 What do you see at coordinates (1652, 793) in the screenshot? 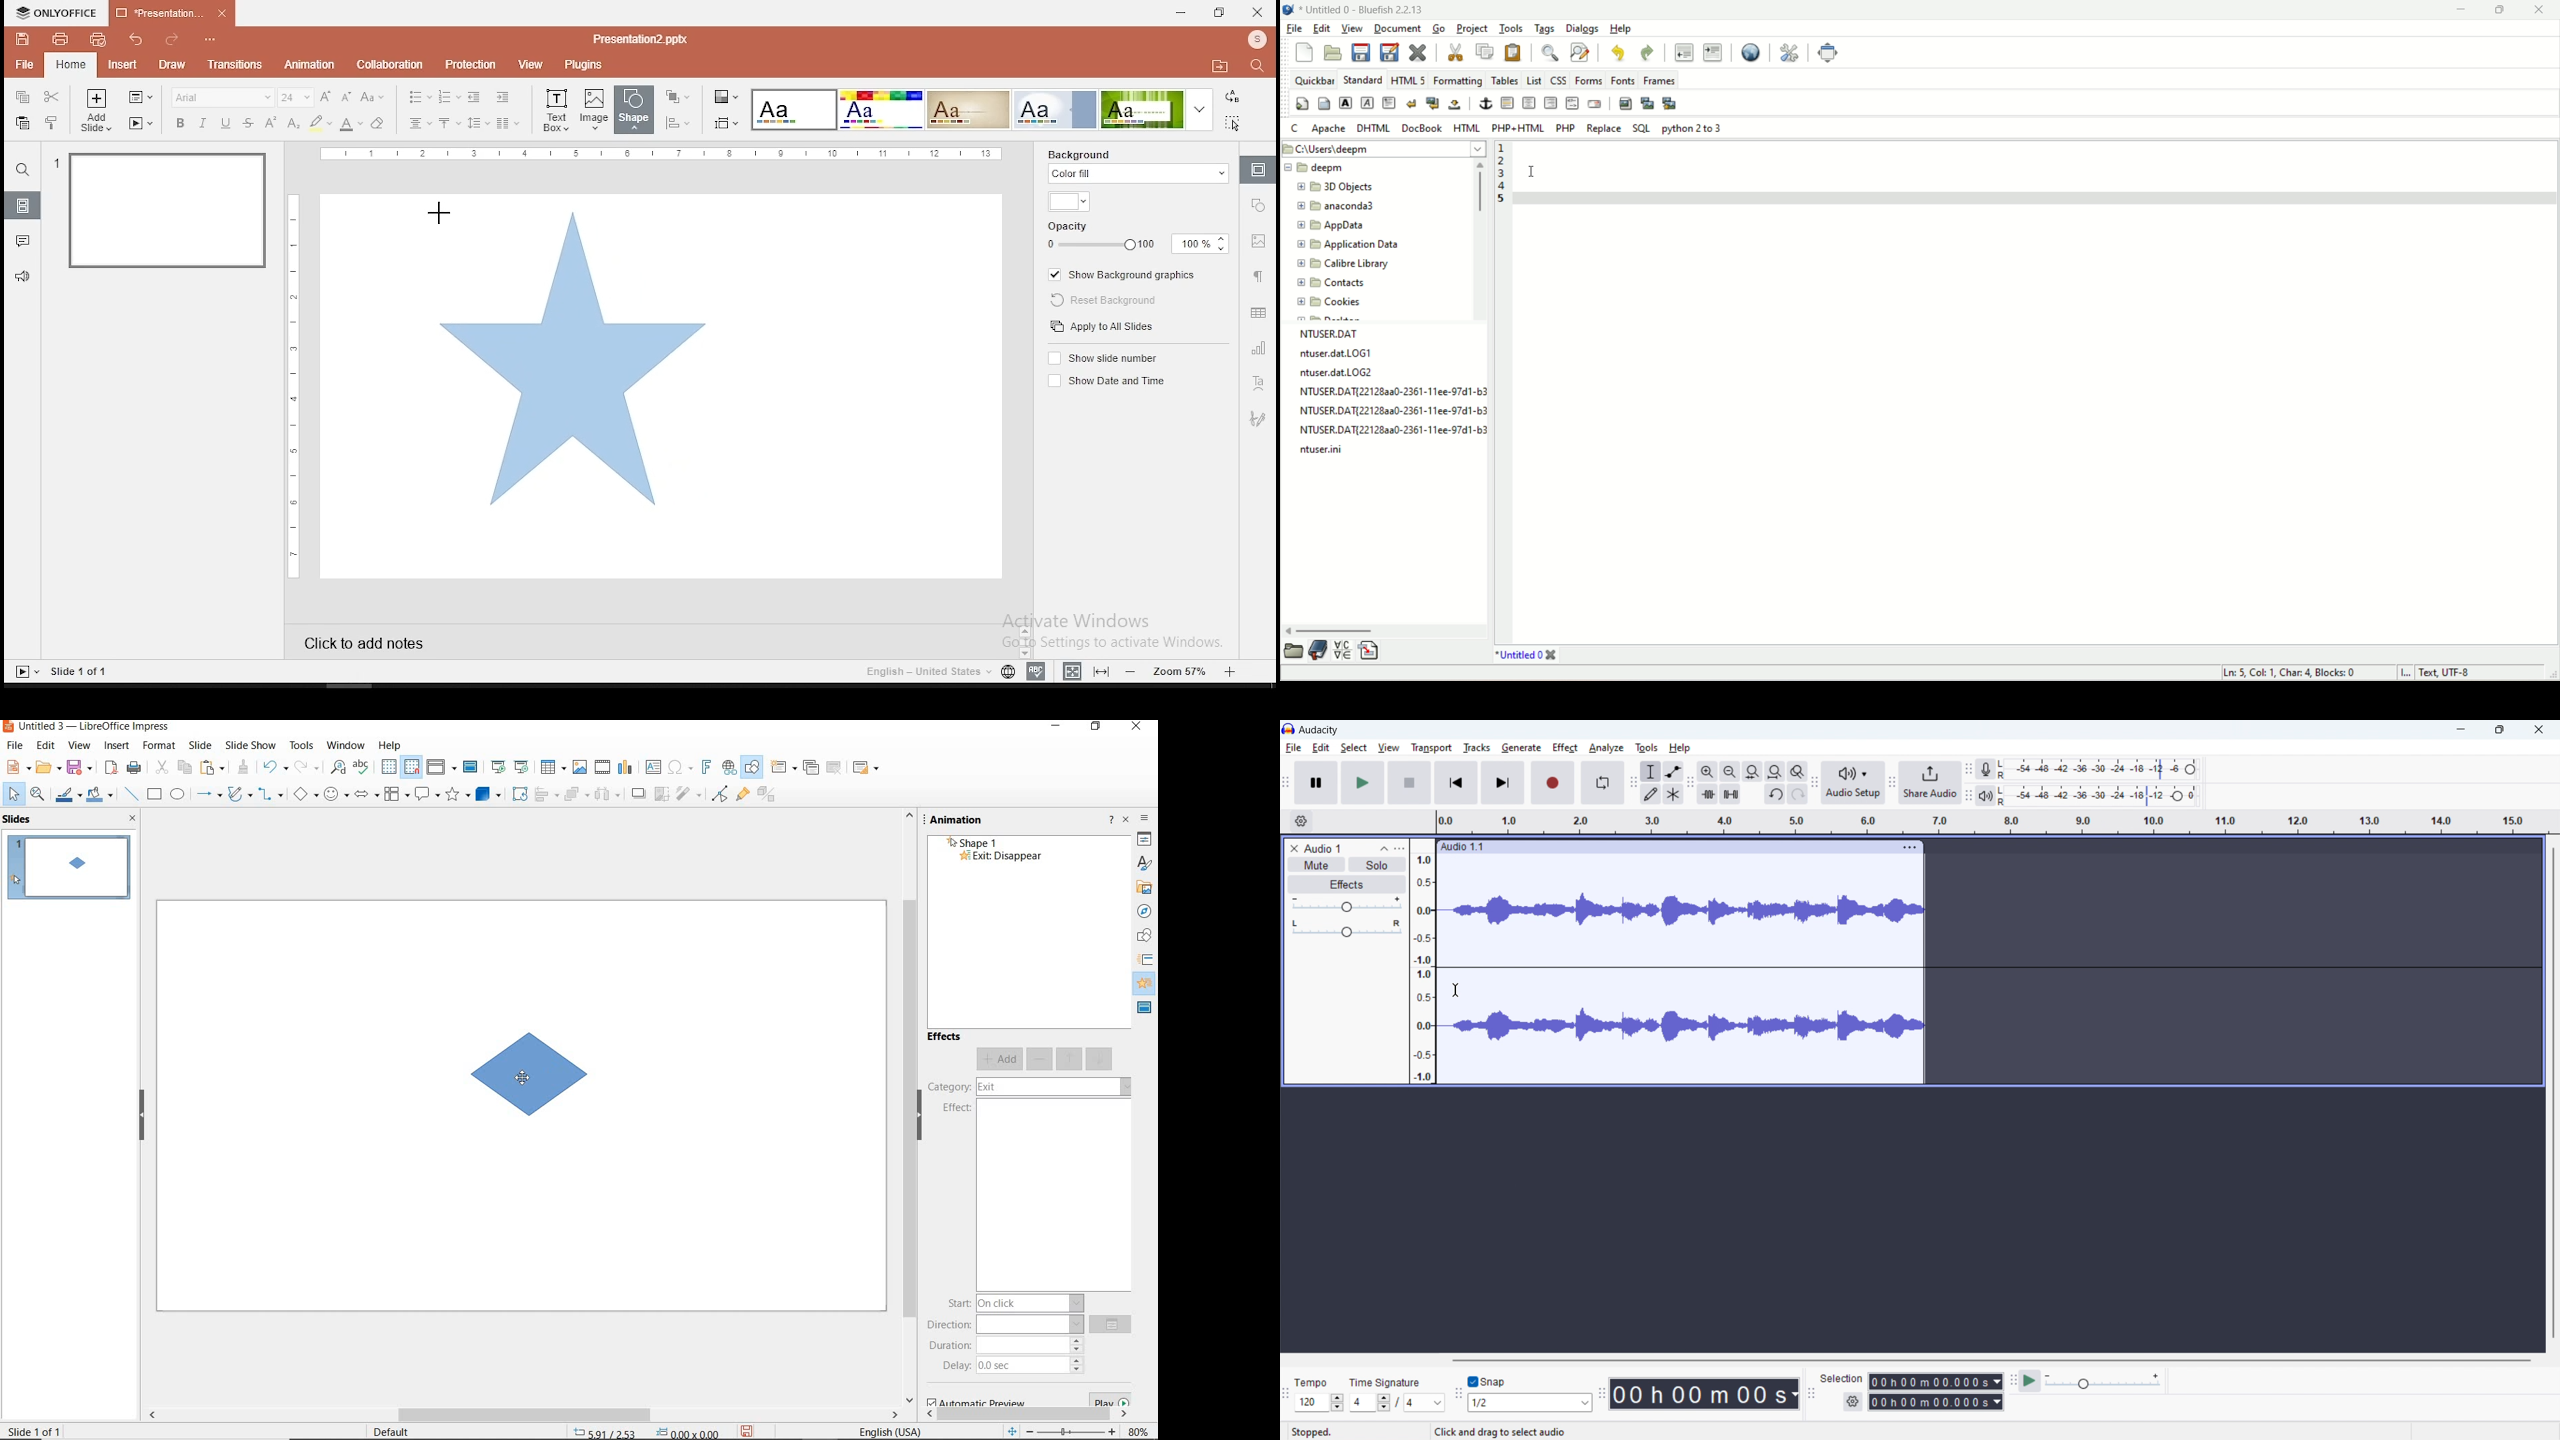
I see `draw tool` at bounding box center [1652, 793].